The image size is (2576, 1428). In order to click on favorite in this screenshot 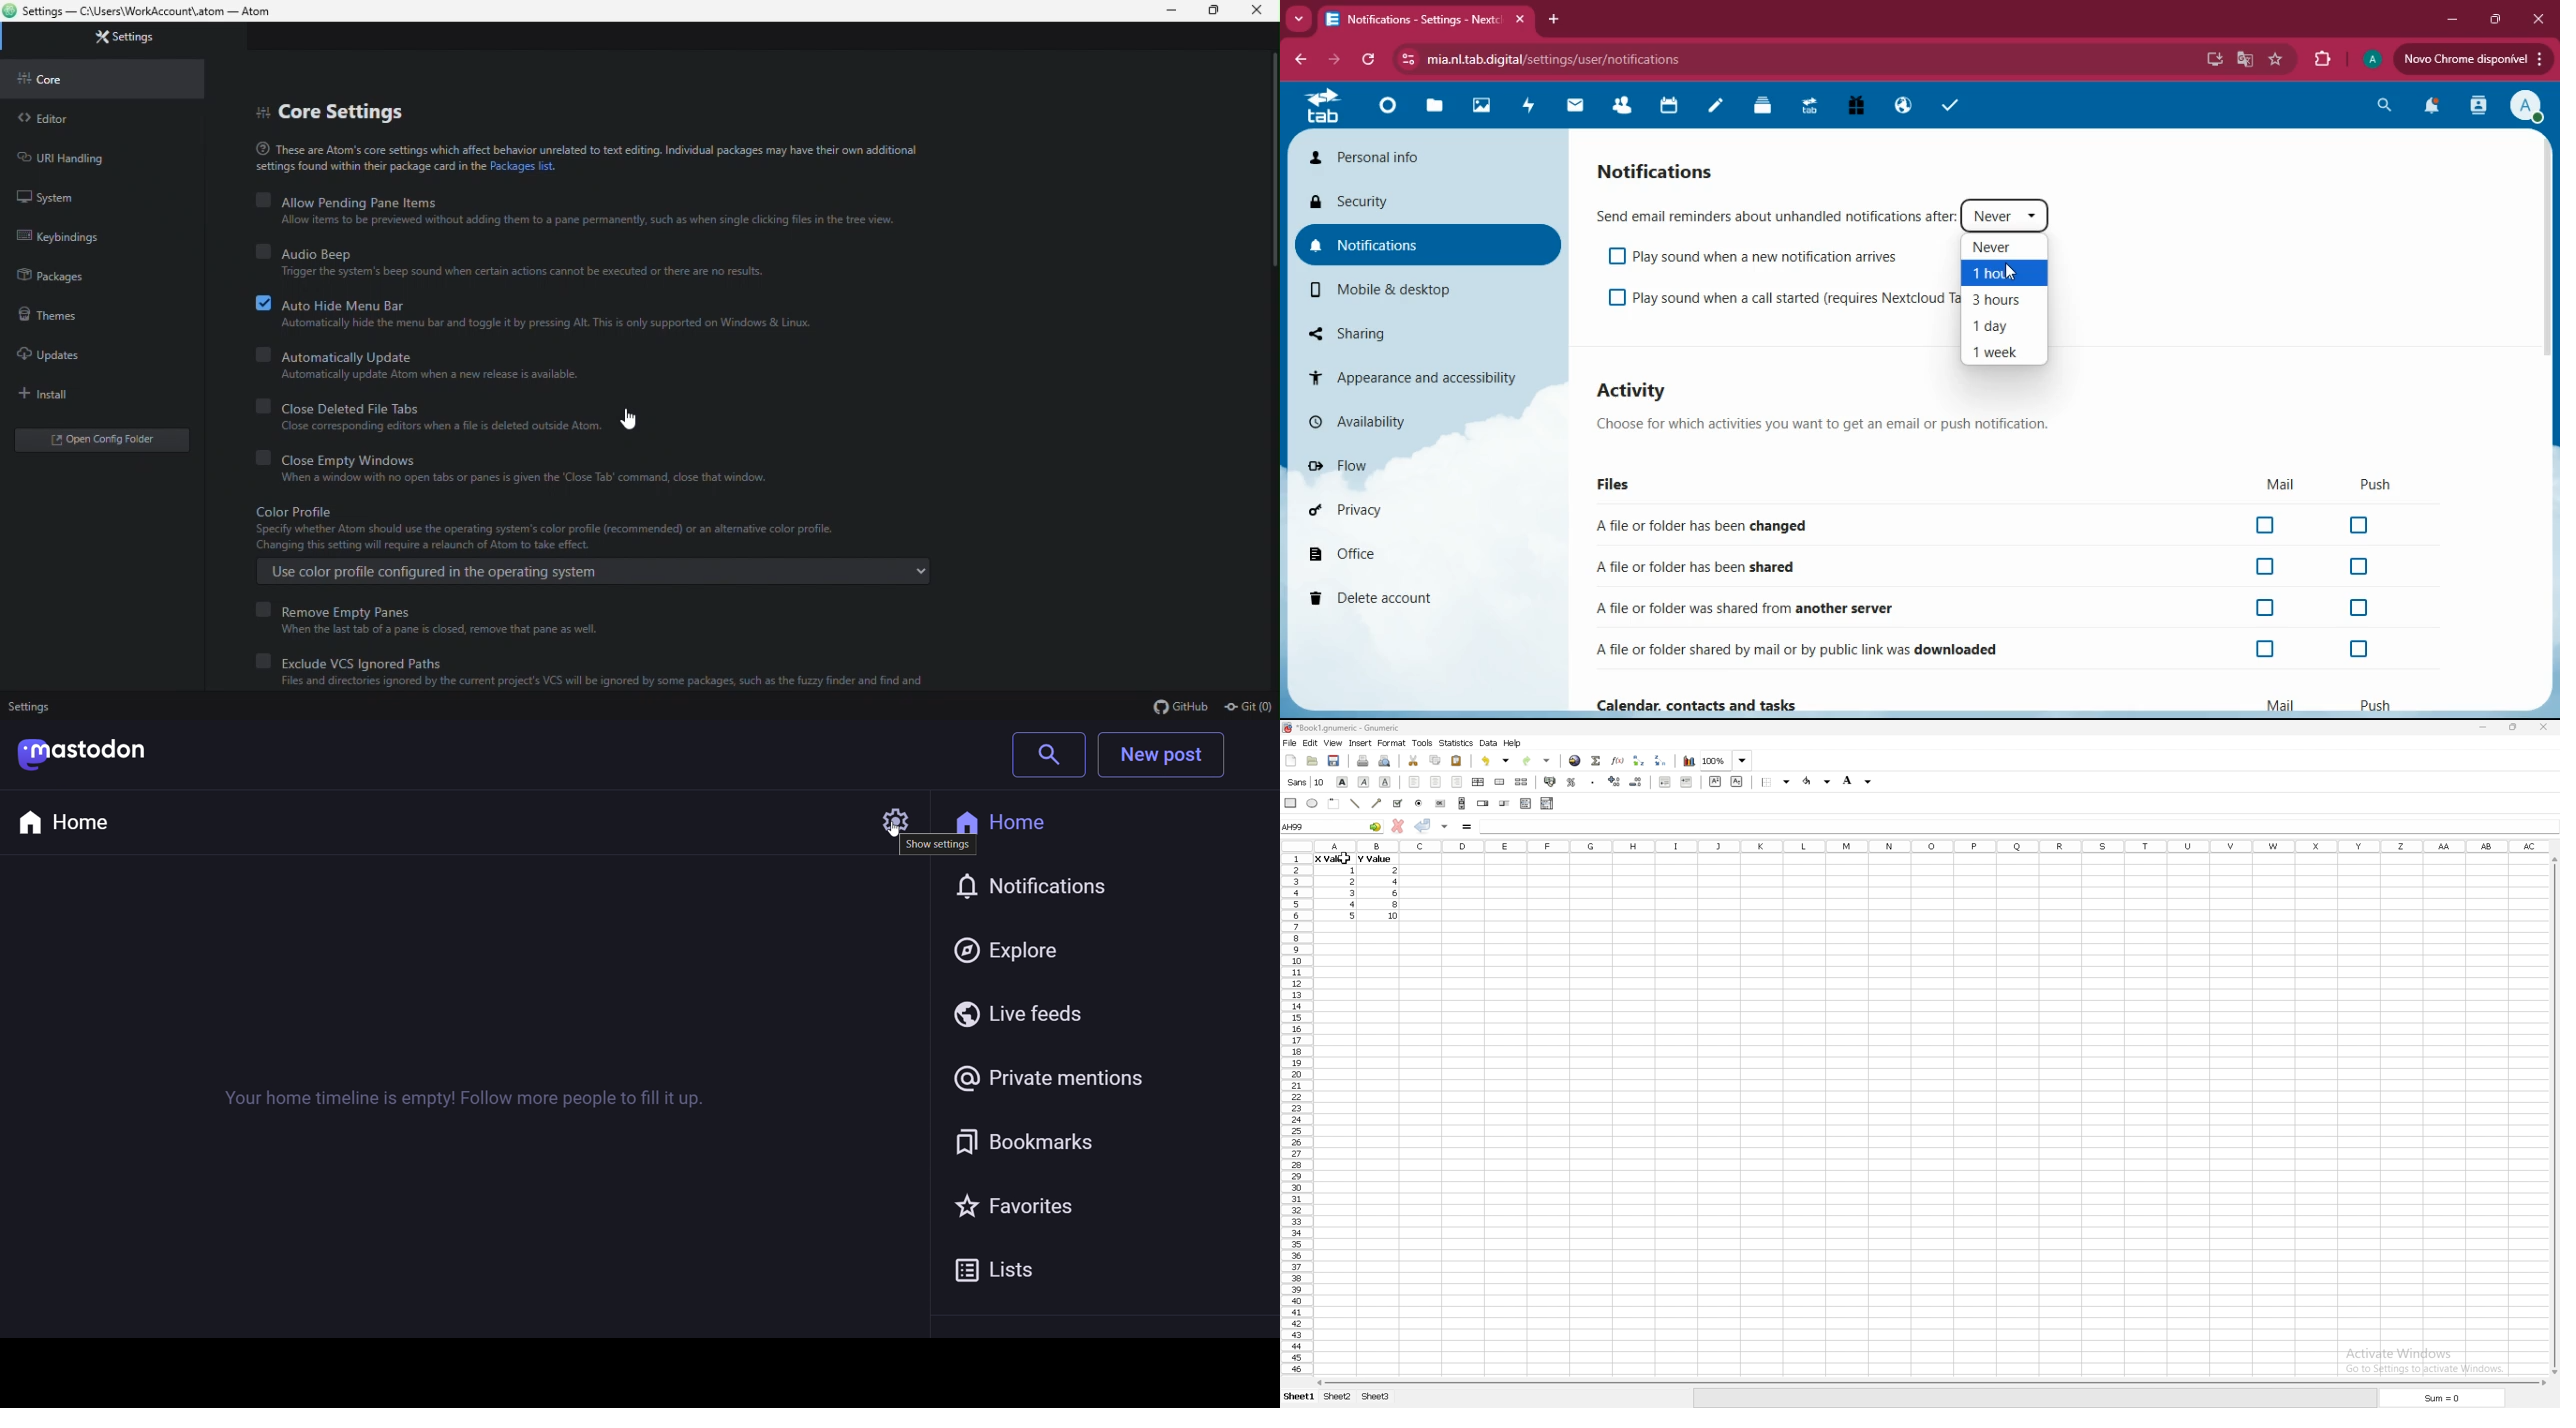, I will do `click(1022, 1203)`.